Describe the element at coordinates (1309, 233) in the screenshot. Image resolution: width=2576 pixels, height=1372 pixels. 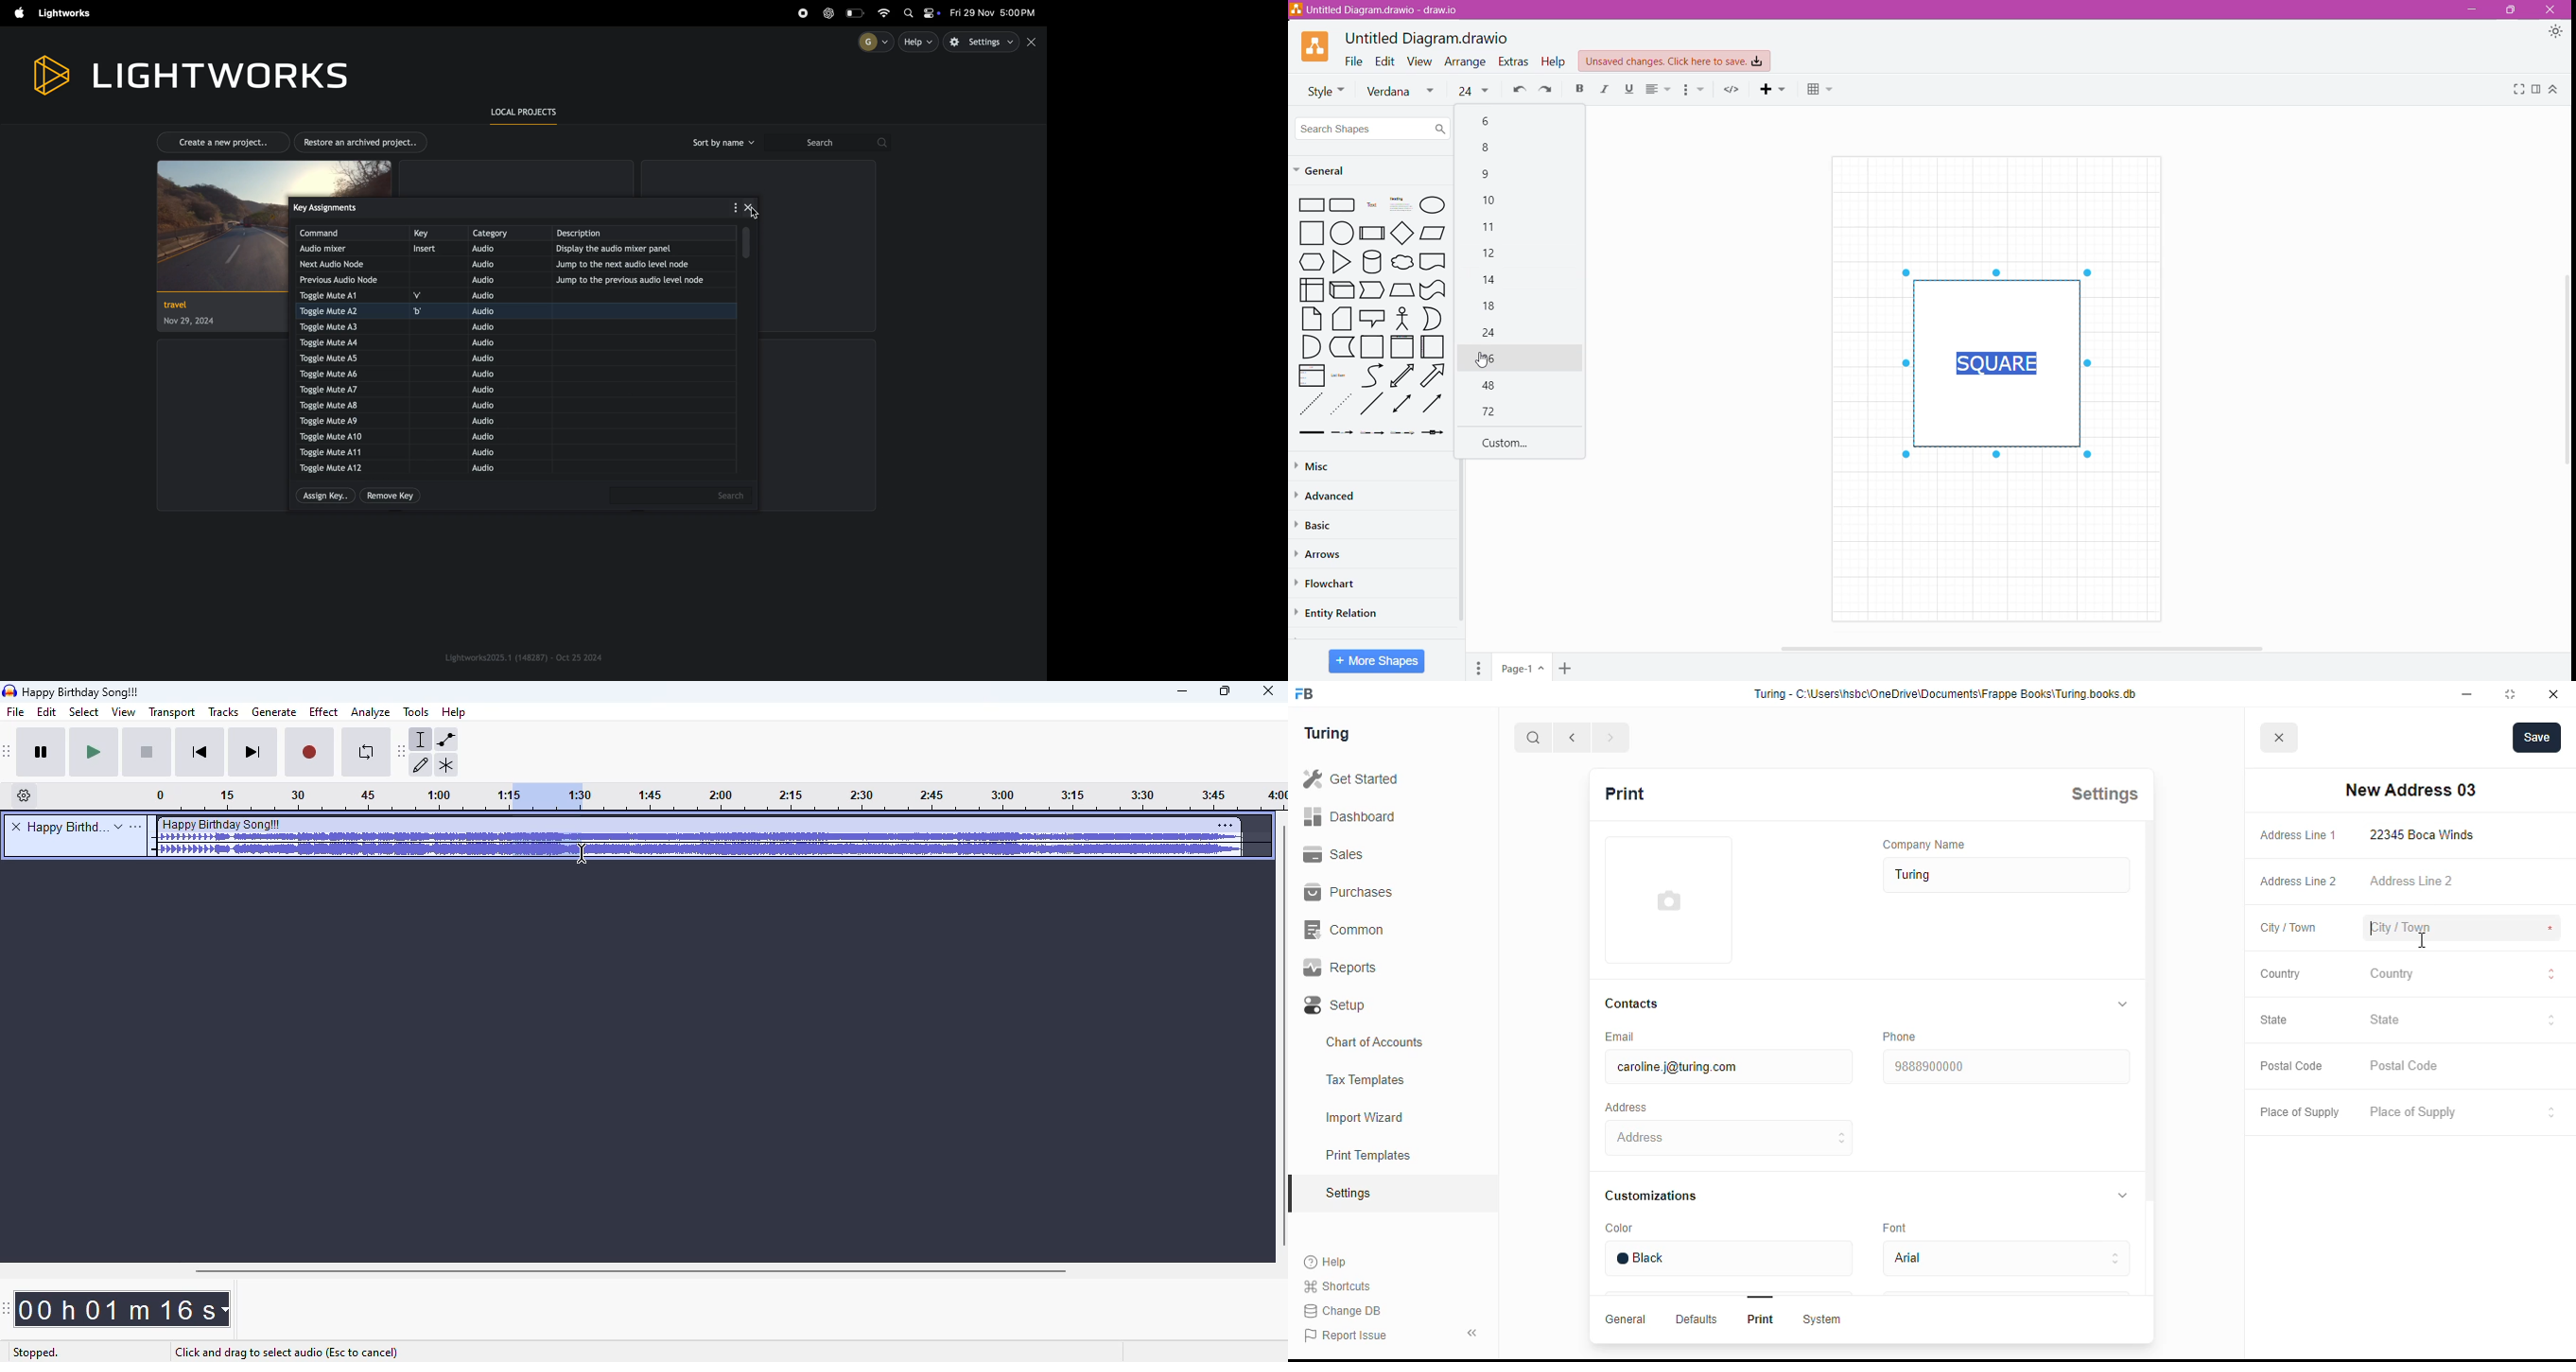
I see `square` at that location.